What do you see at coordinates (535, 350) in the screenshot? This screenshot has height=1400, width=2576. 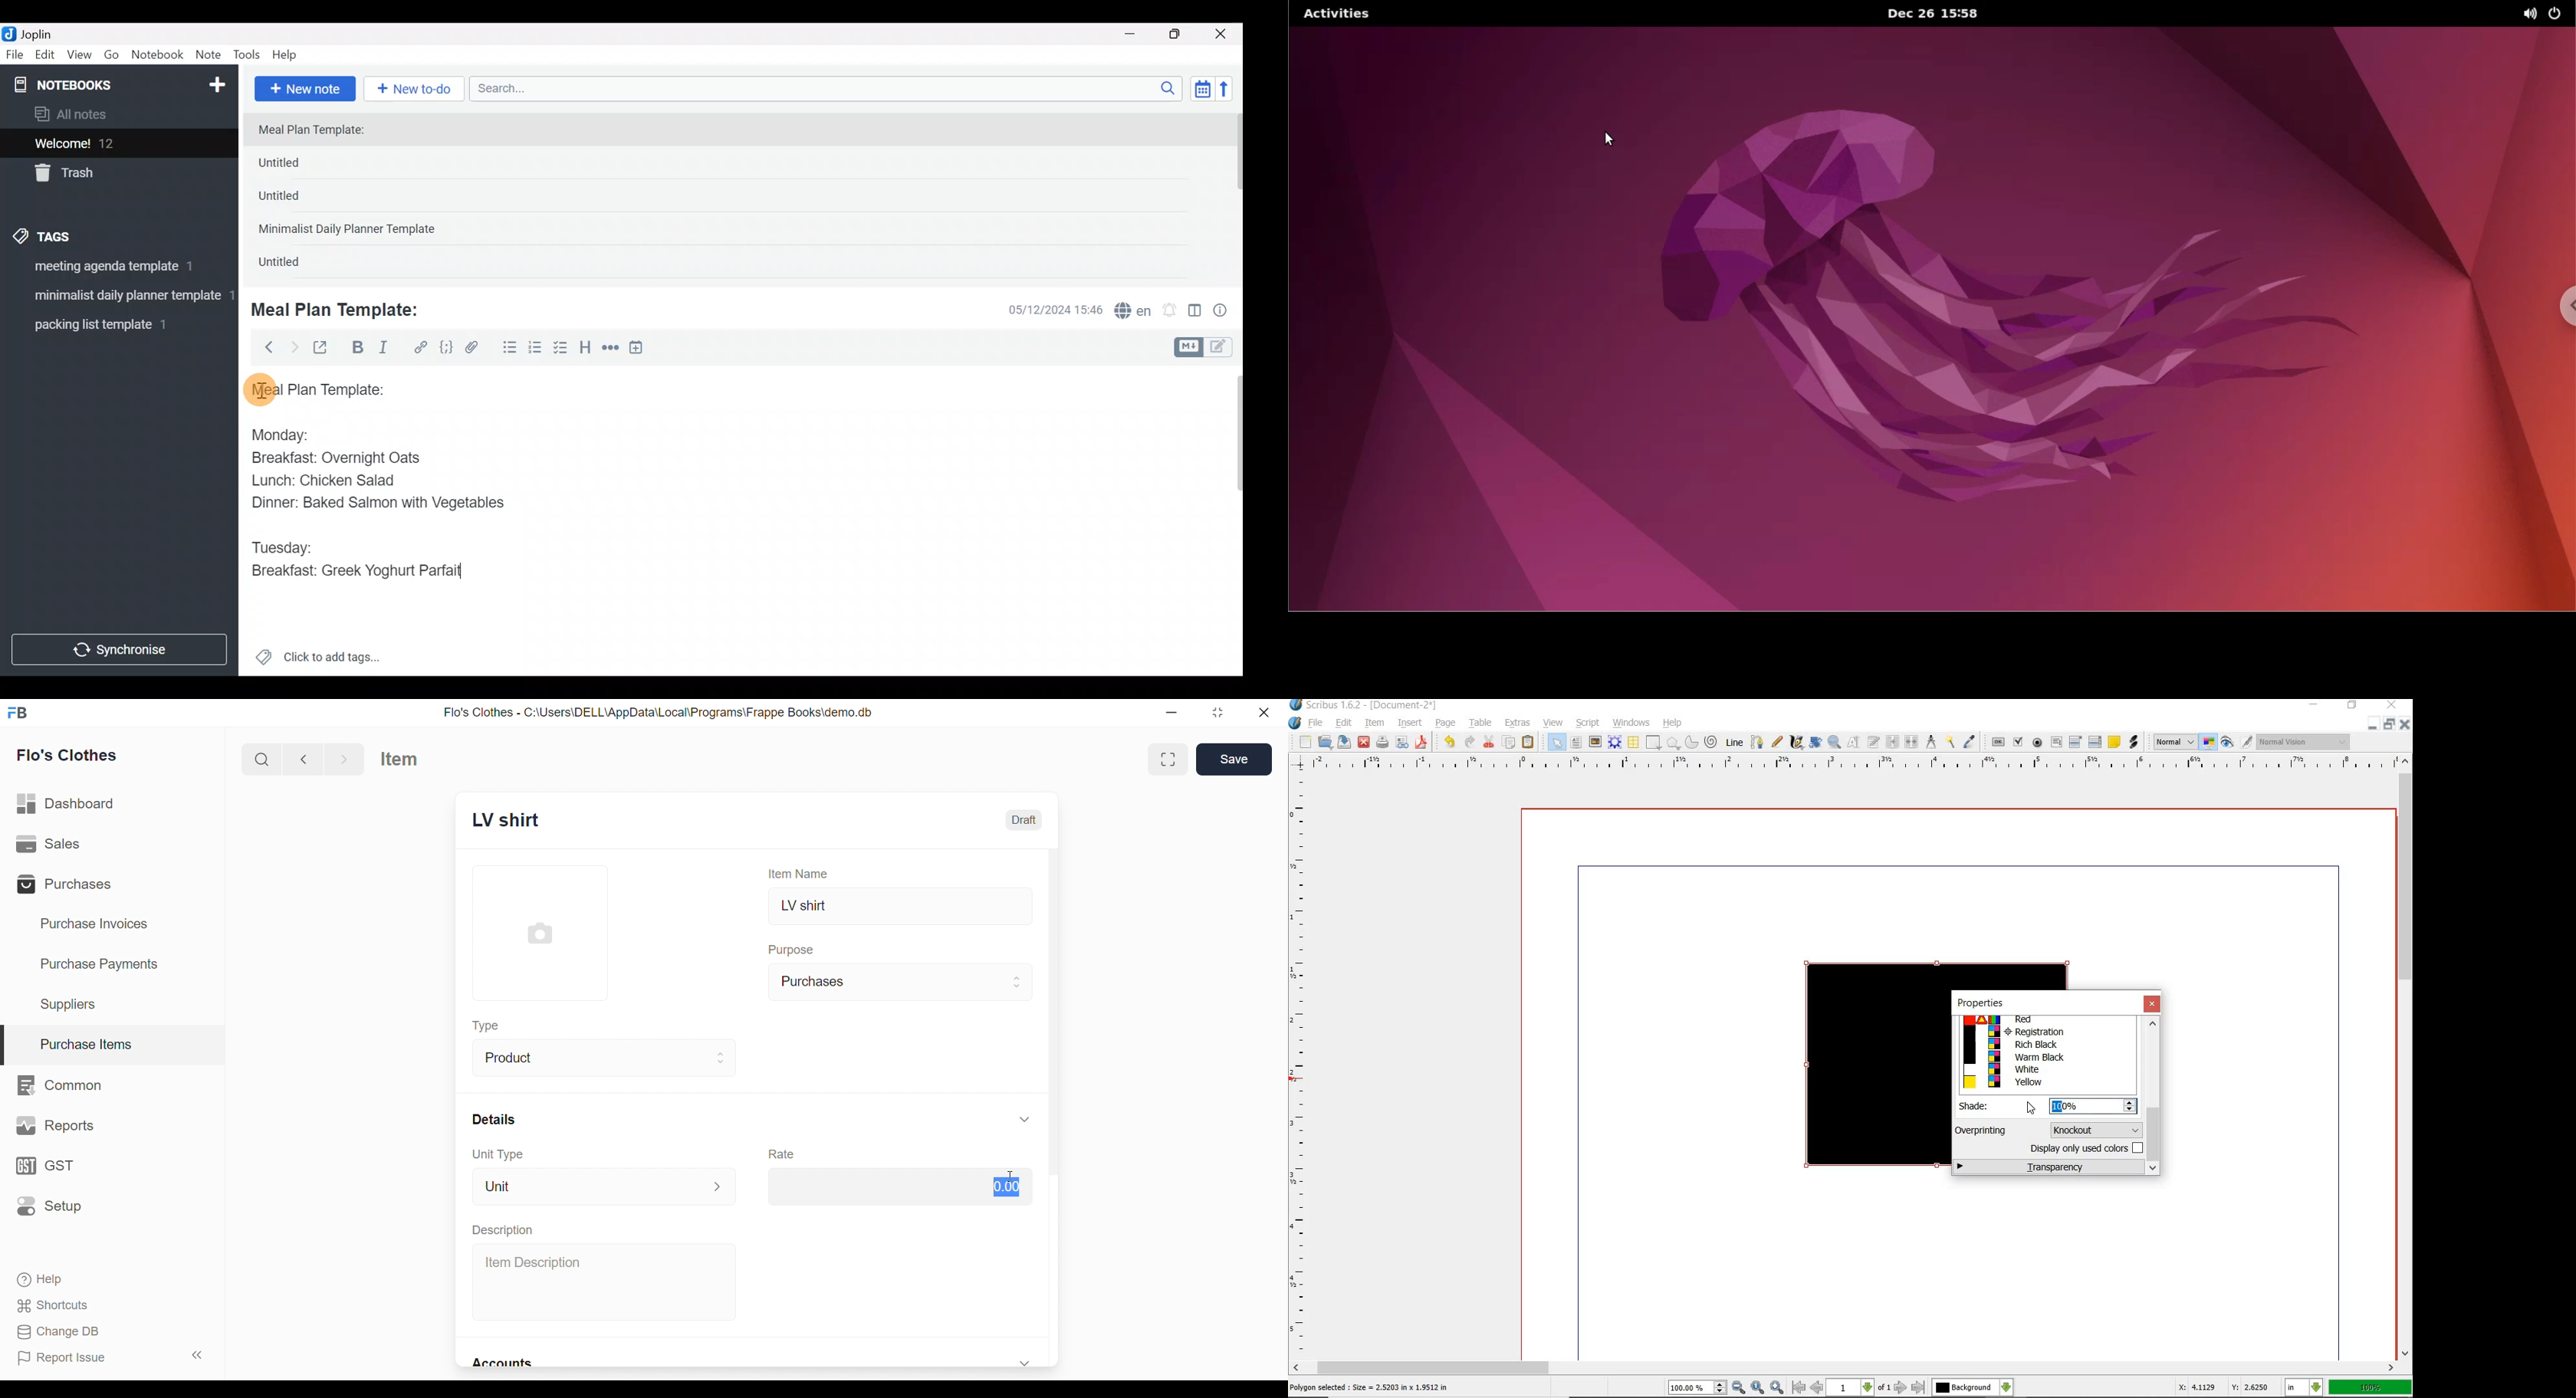 I see `Numbered list` at bounding box center [535, 350].